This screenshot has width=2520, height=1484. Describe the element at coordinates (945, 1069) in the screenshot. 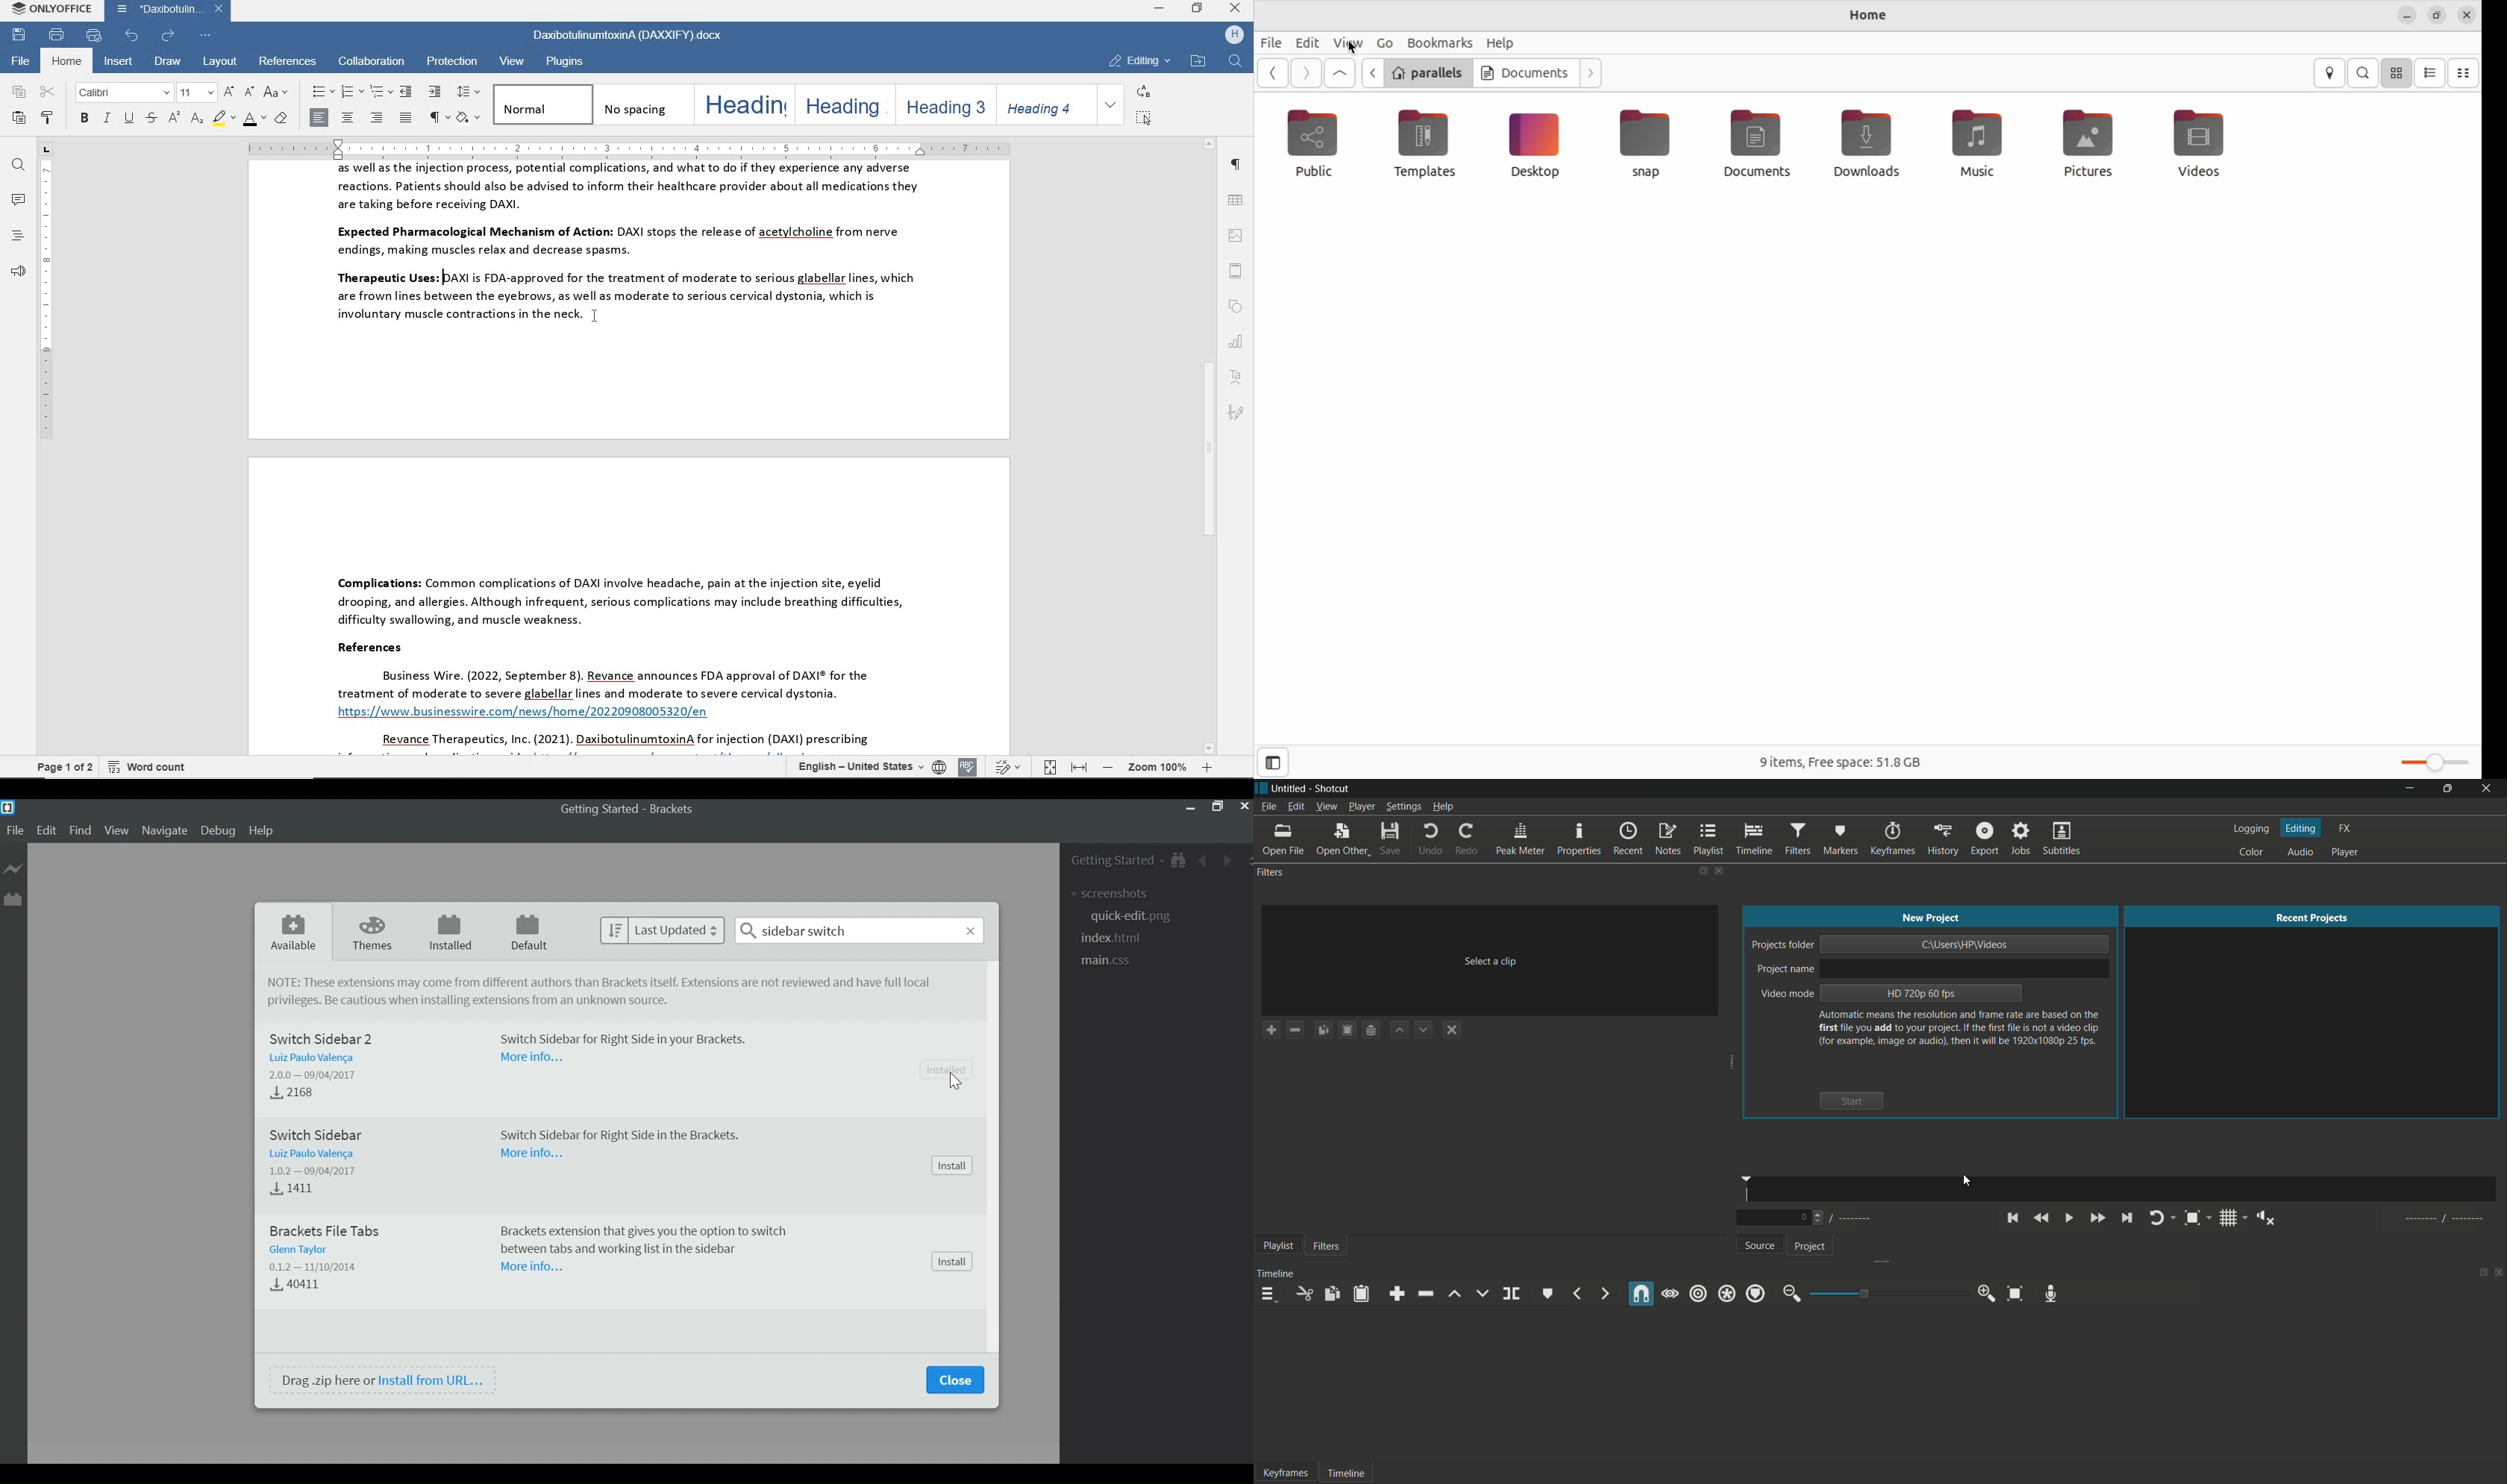

I see `Installed` at that location.